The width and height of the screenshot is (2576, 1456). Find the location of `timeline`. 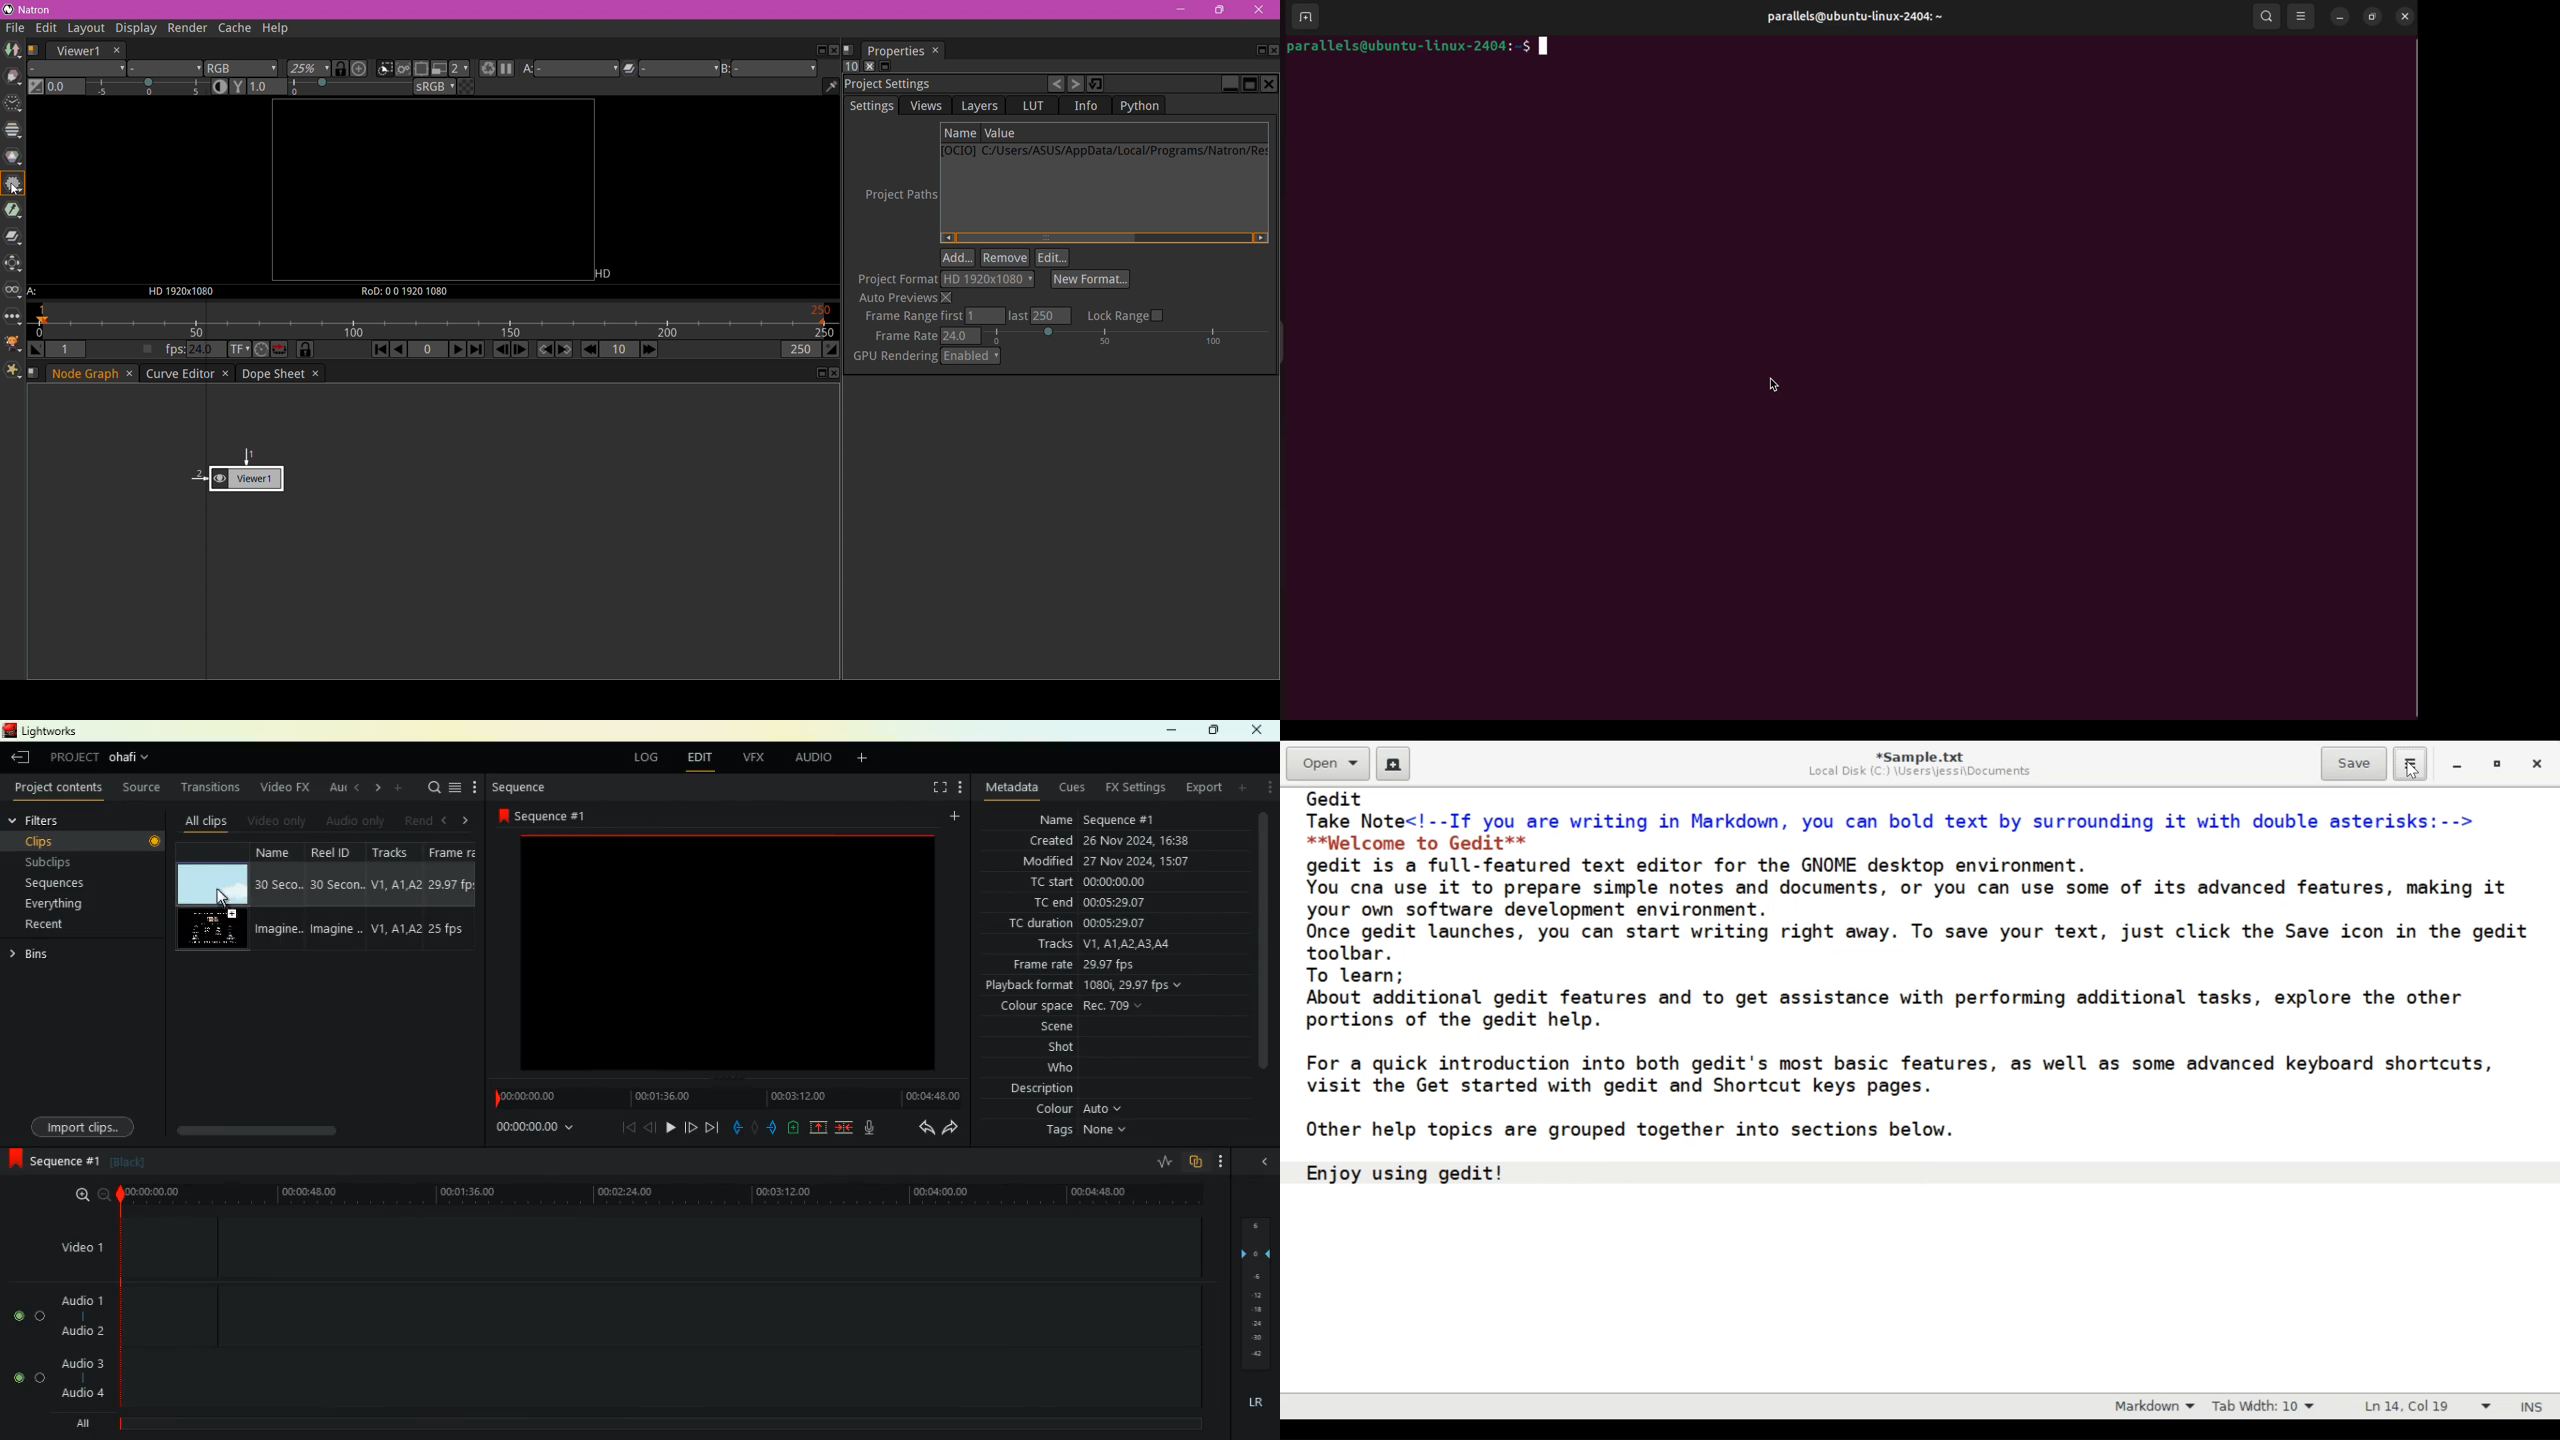

timeline is located at coordinates (654, 1421).